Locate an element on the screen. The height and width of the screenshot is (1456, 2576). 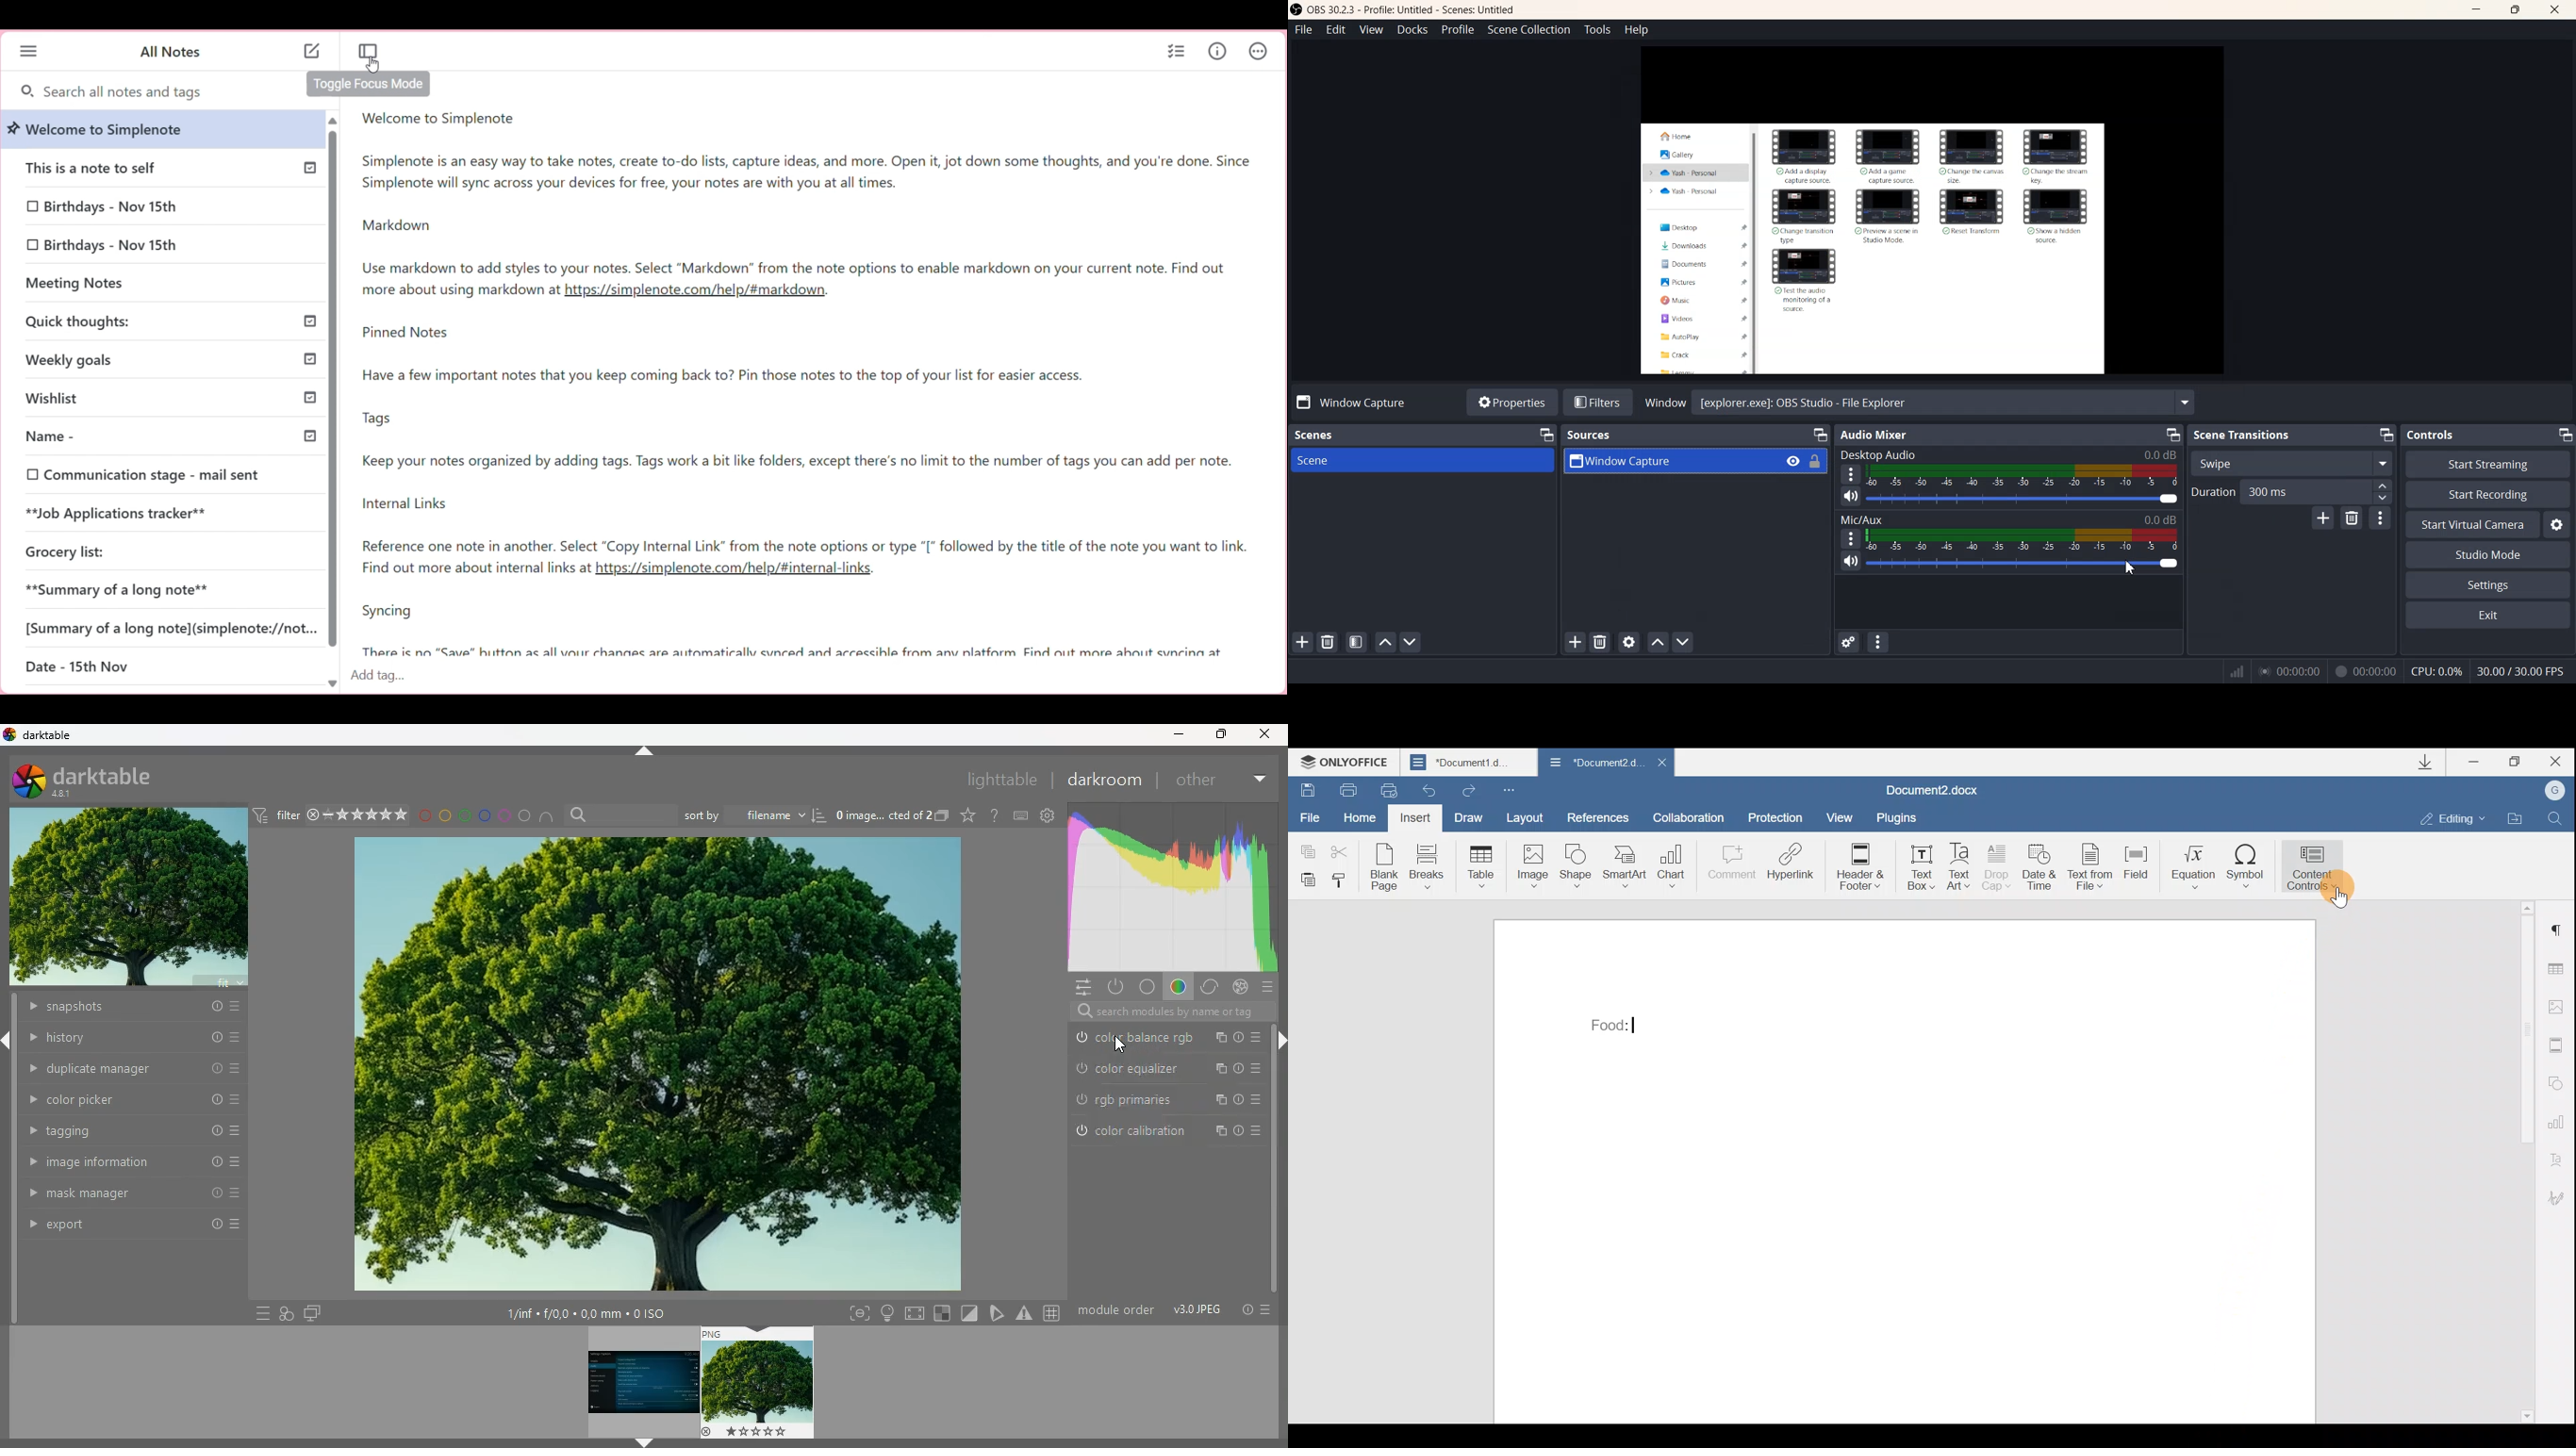
Open file location is located at coordinates (2515, 817).